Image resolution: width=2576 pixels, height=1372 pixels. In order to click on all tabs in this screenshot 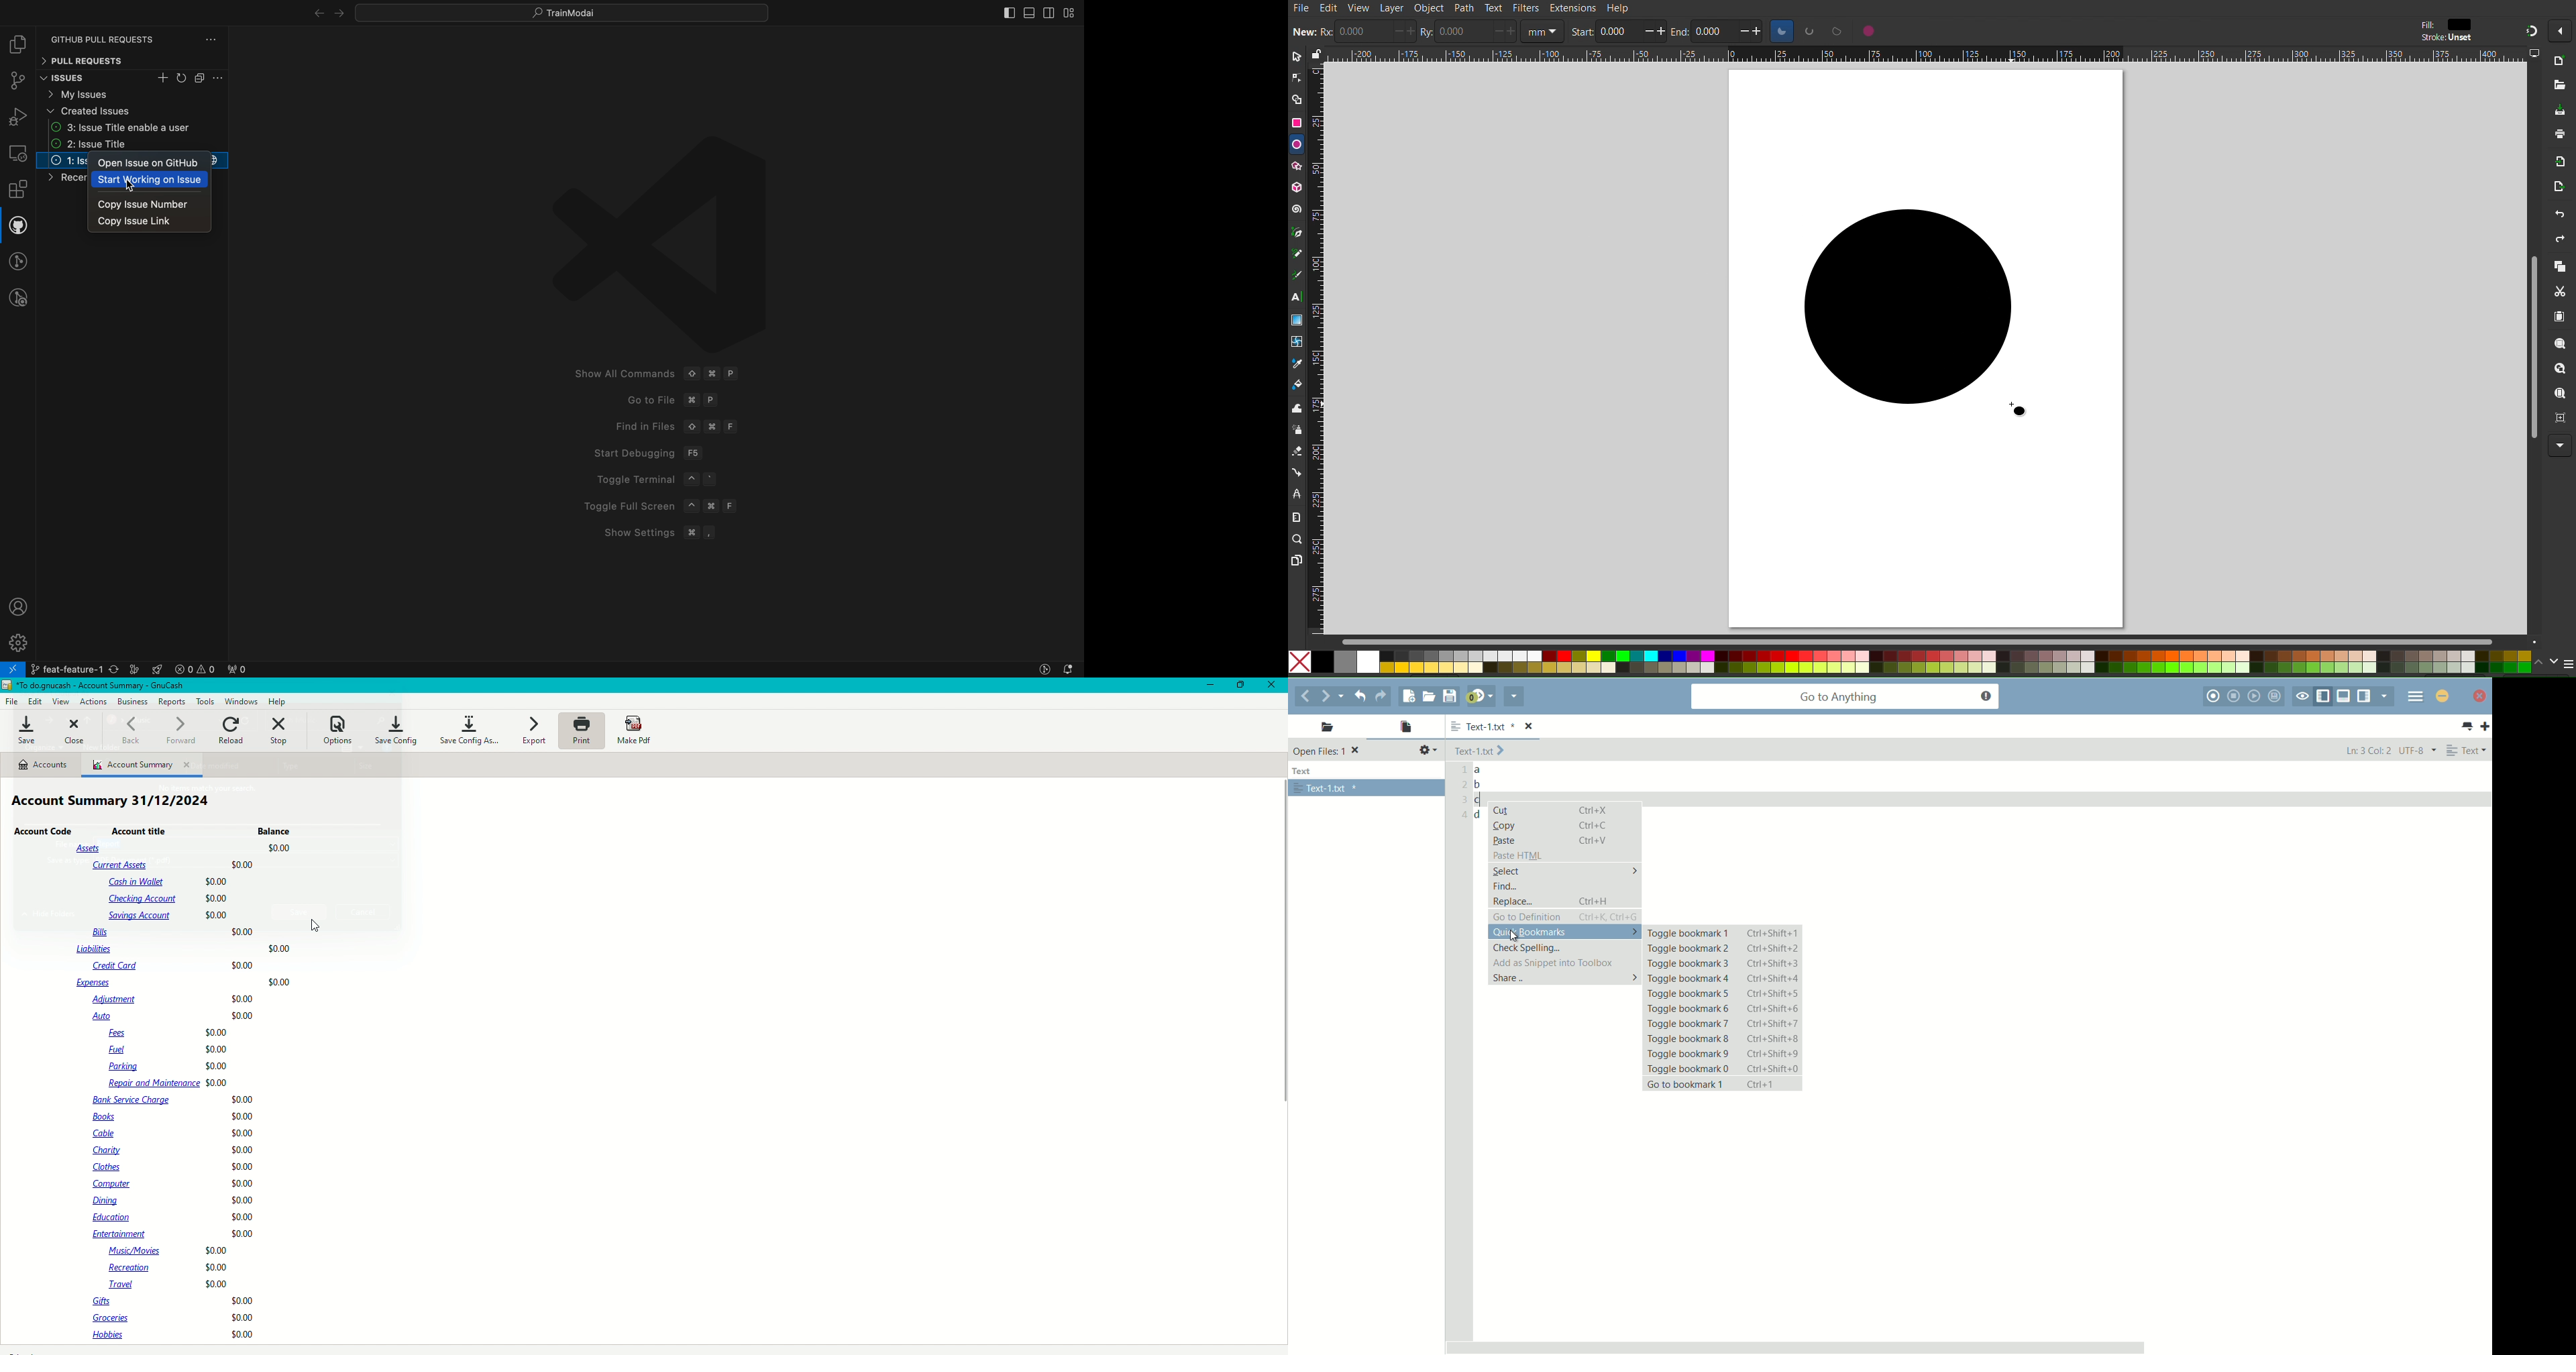, I will do `click(2467, 726)`.